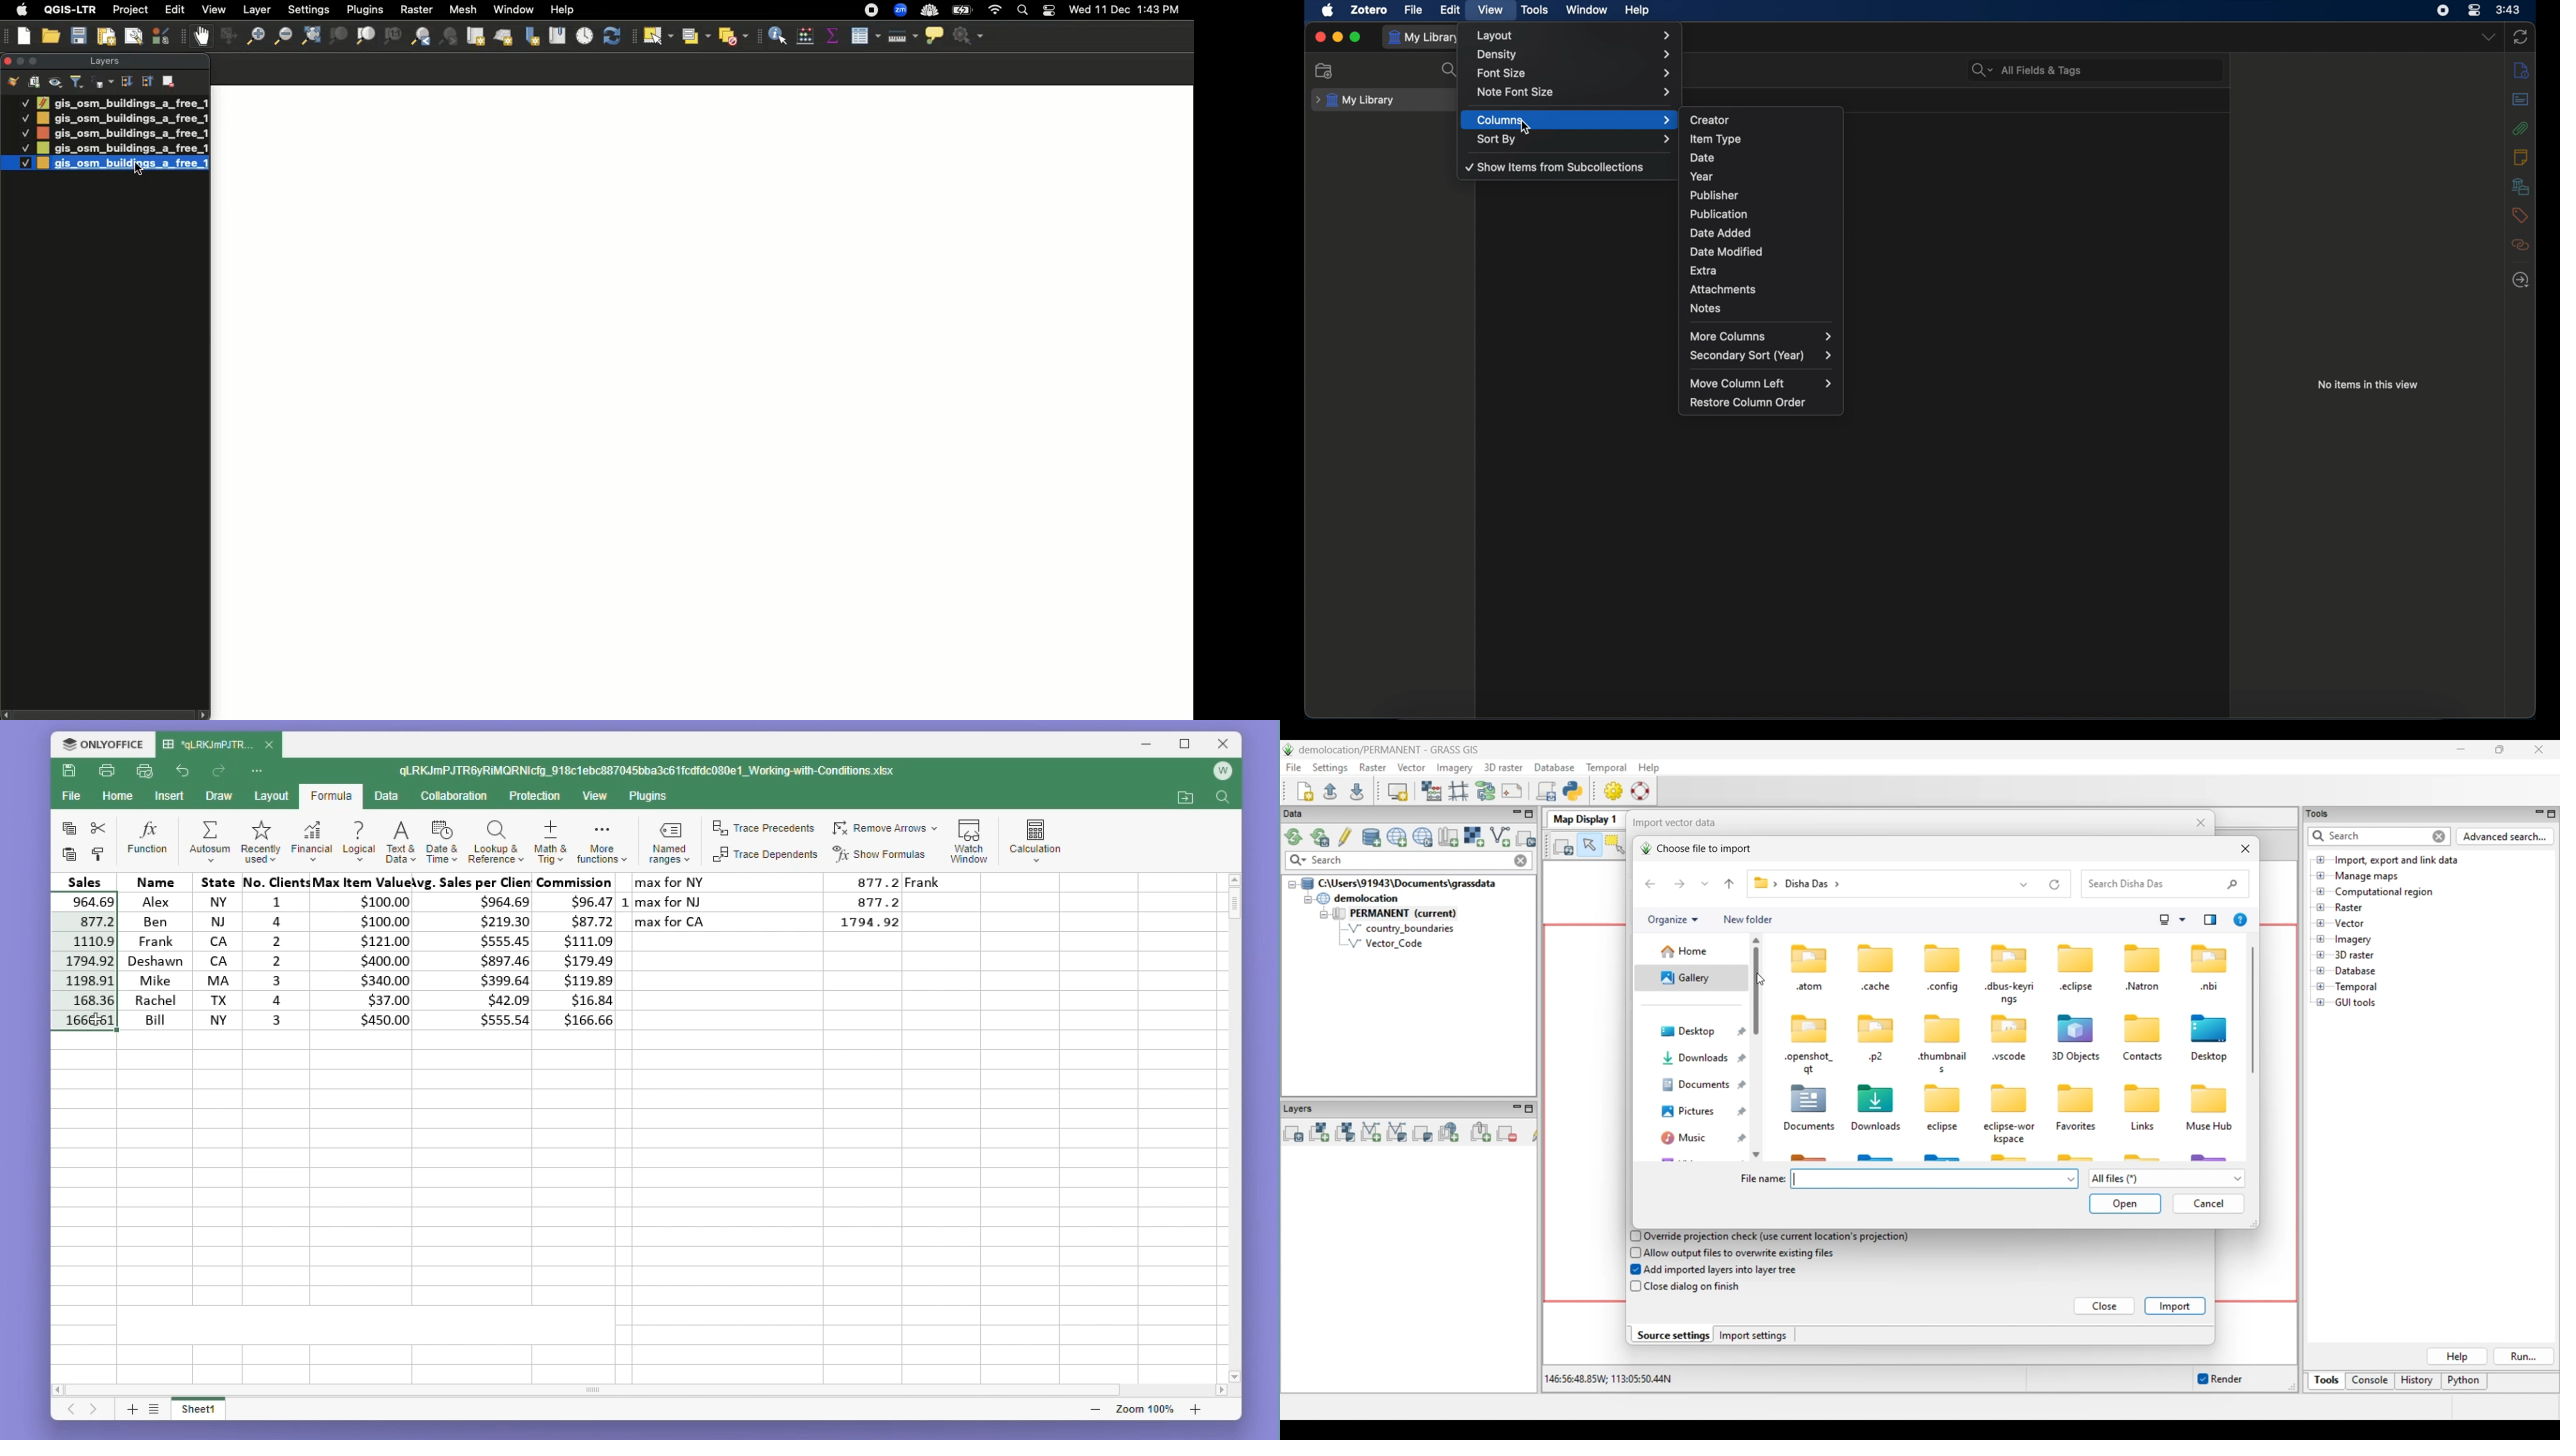  I want to click on Plugins, so click(650, 797).